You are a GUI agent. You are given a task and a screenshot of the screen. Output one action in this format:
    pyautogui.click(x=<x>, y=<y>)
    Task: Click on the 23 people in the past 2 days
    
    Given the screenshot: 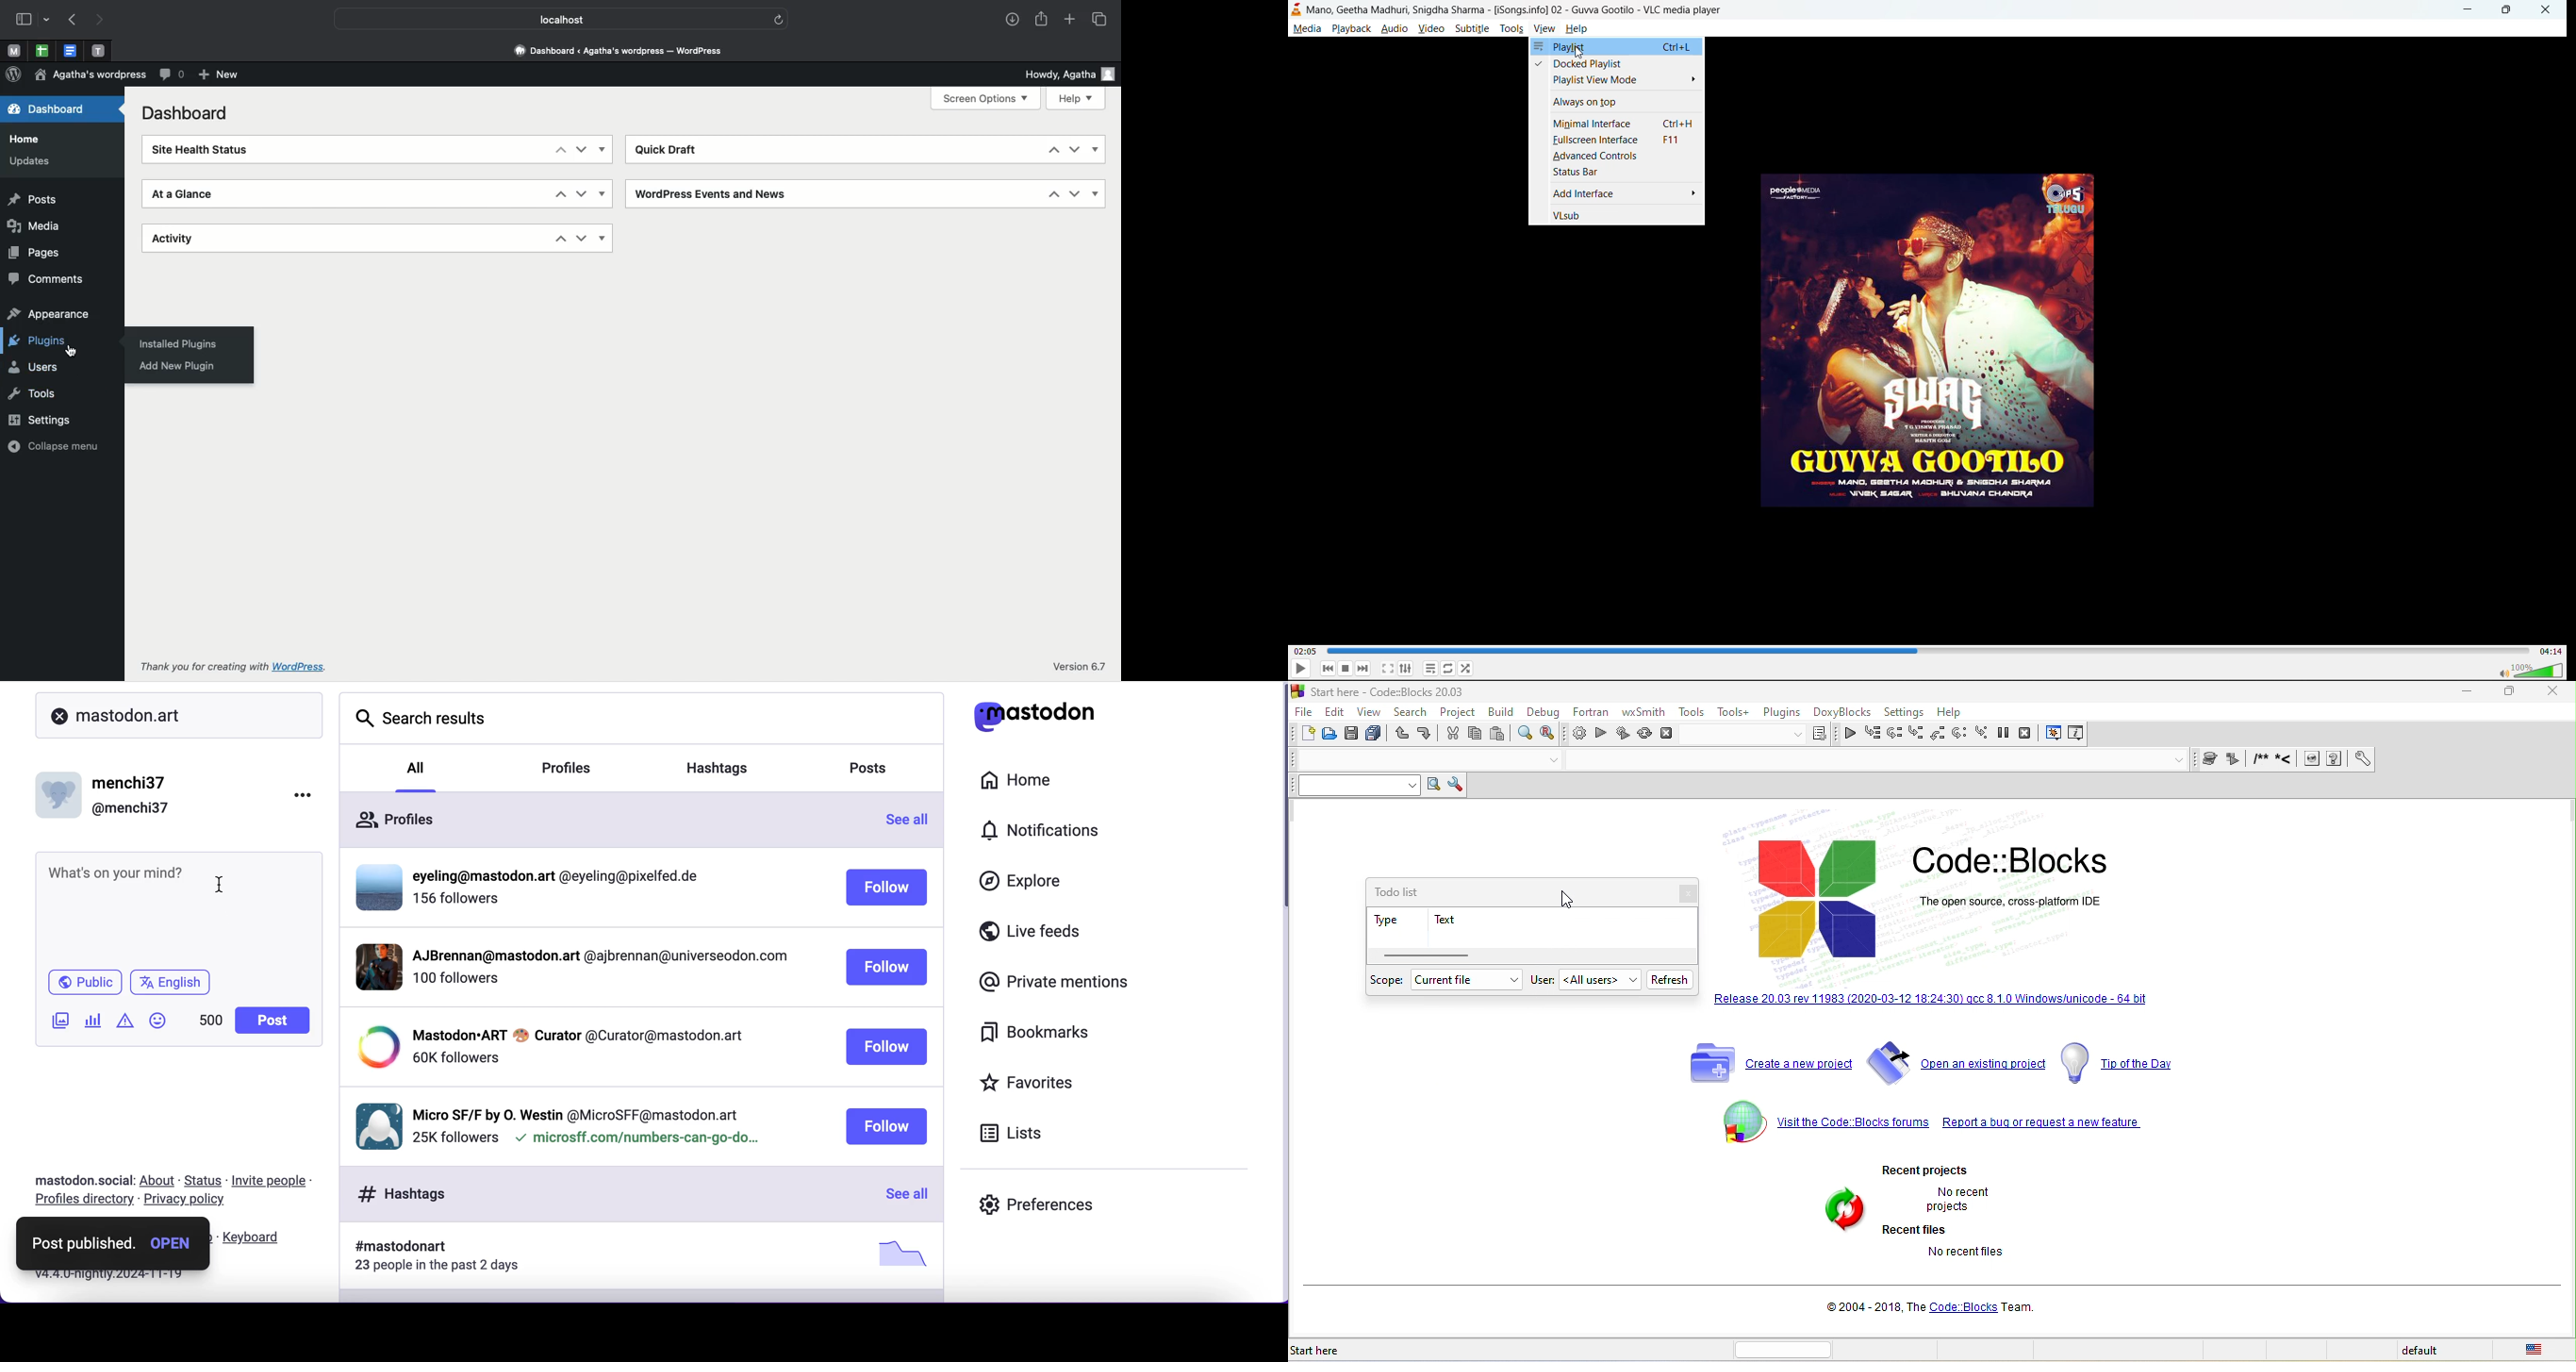 What is the action you would take?
    pyautogui.click(x=444, y=1267)
    